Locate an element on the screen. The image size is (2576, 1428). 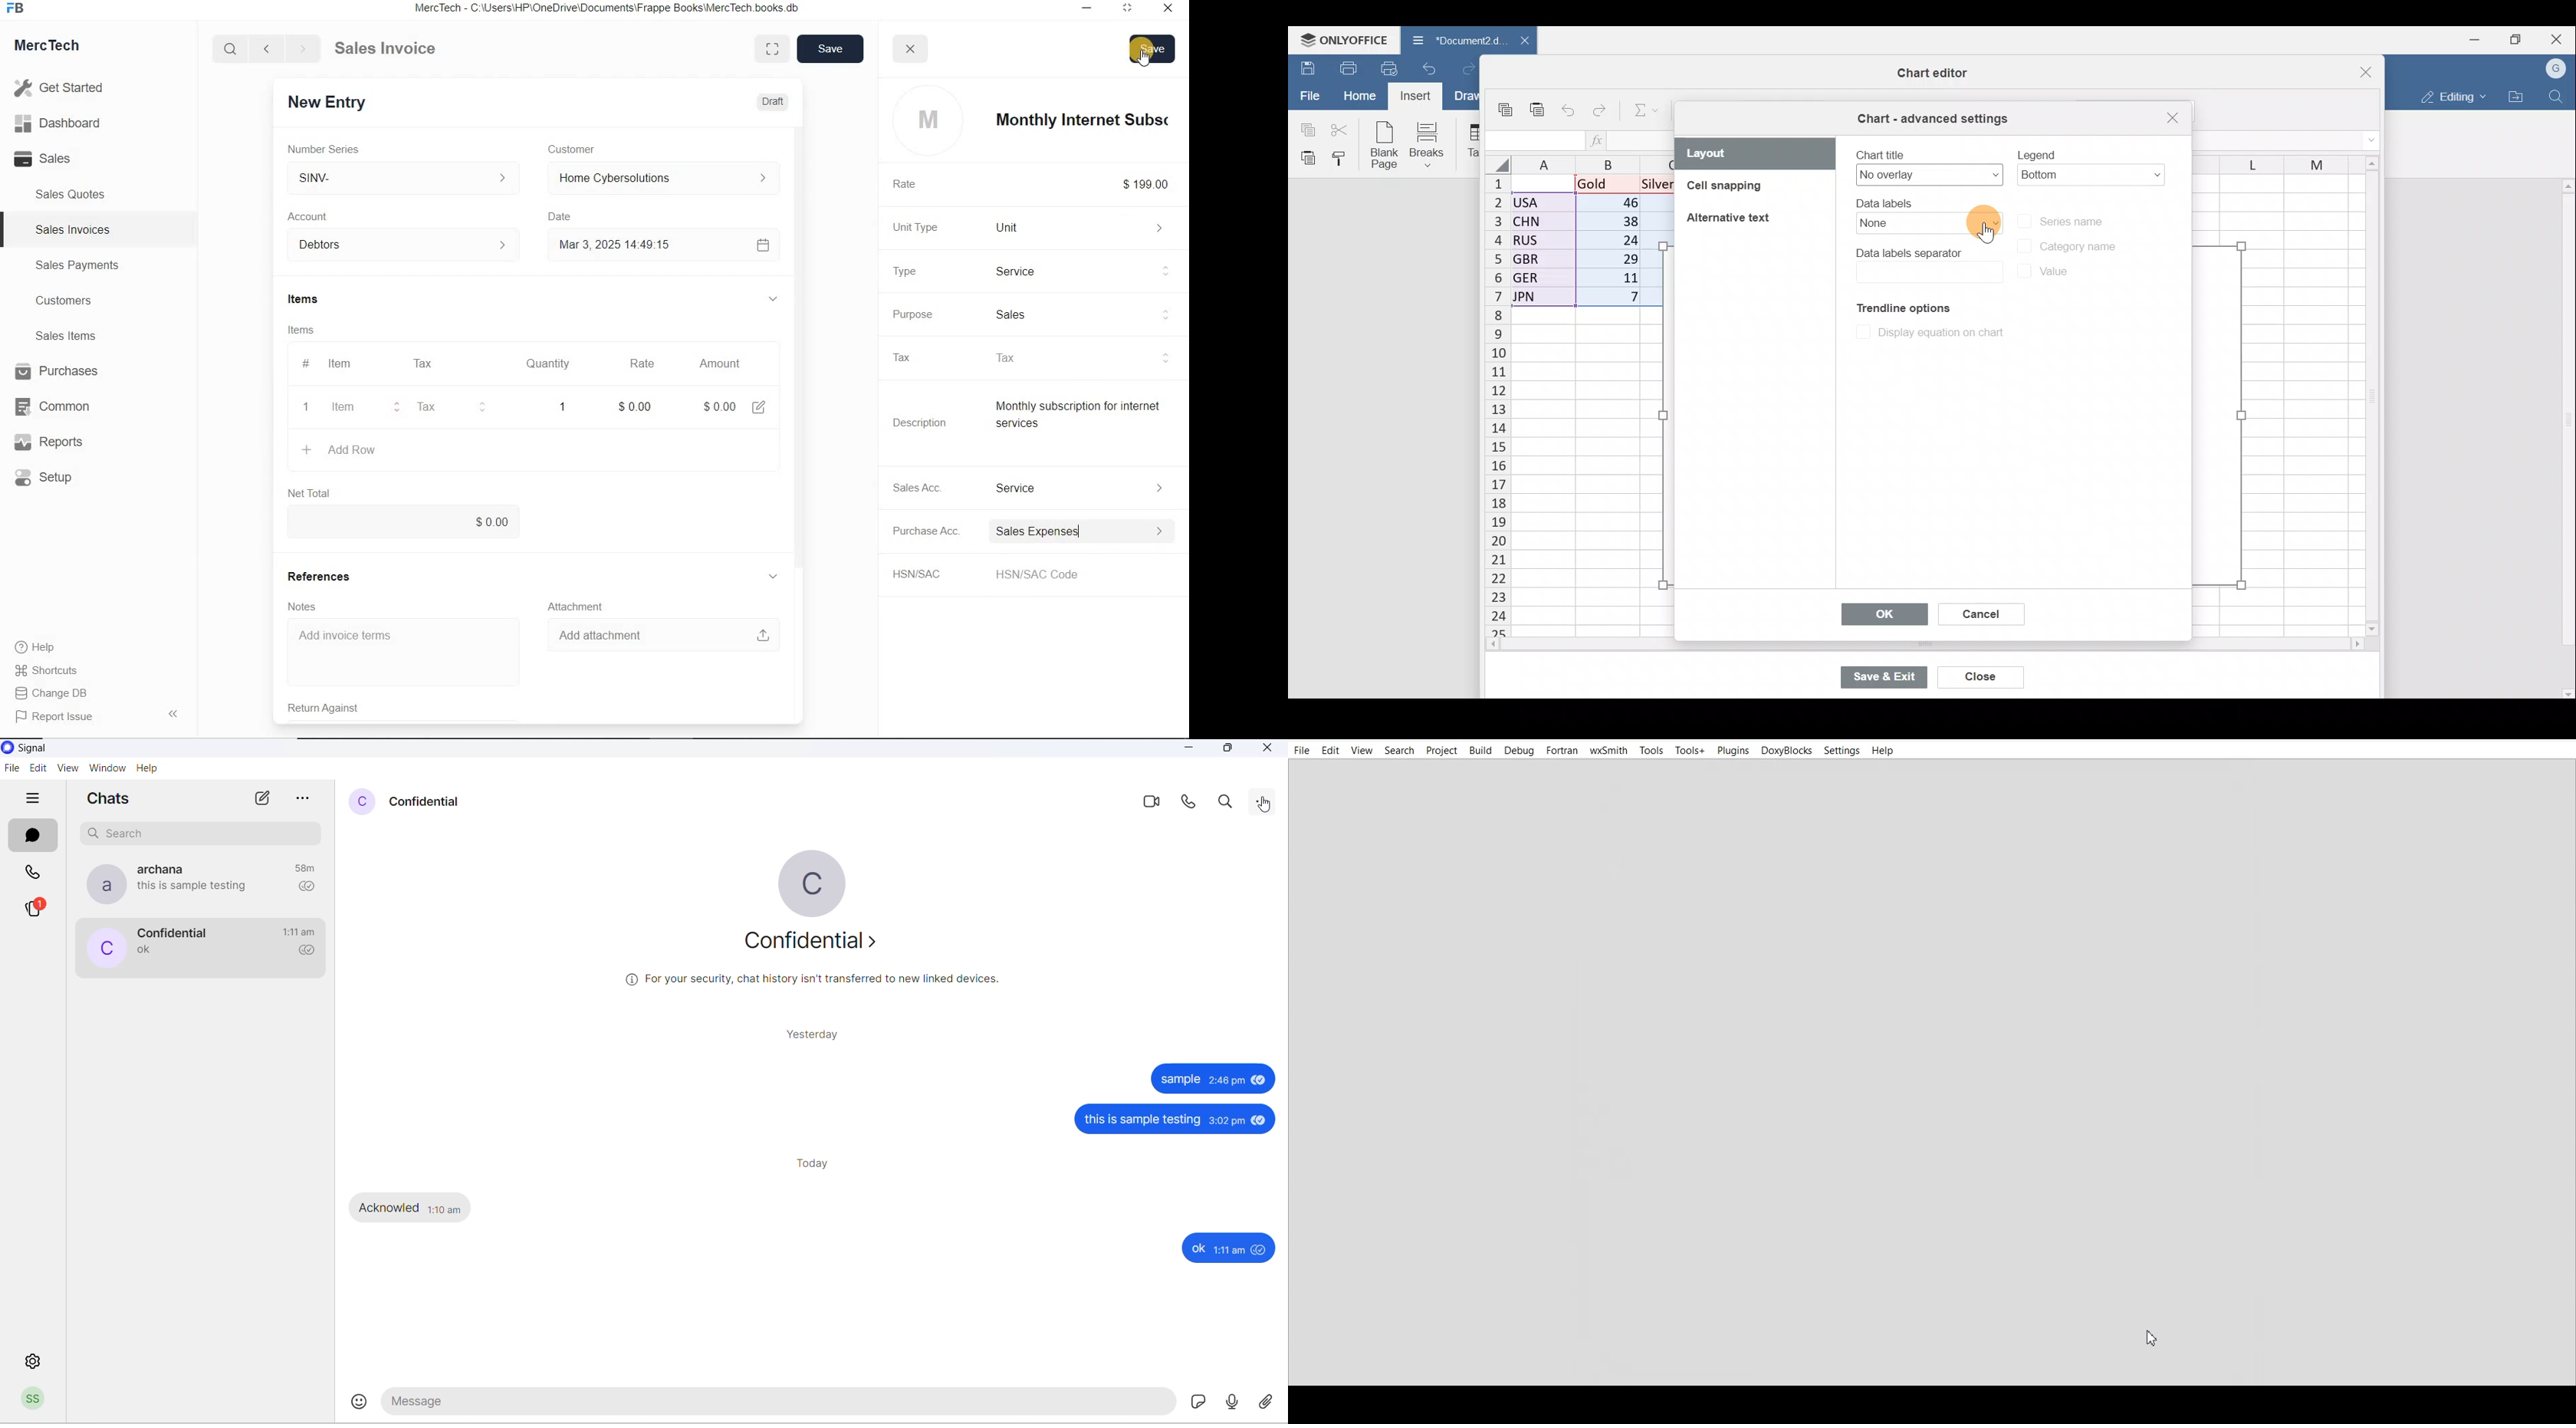
Maximize is located at coordinates (2521, 38).